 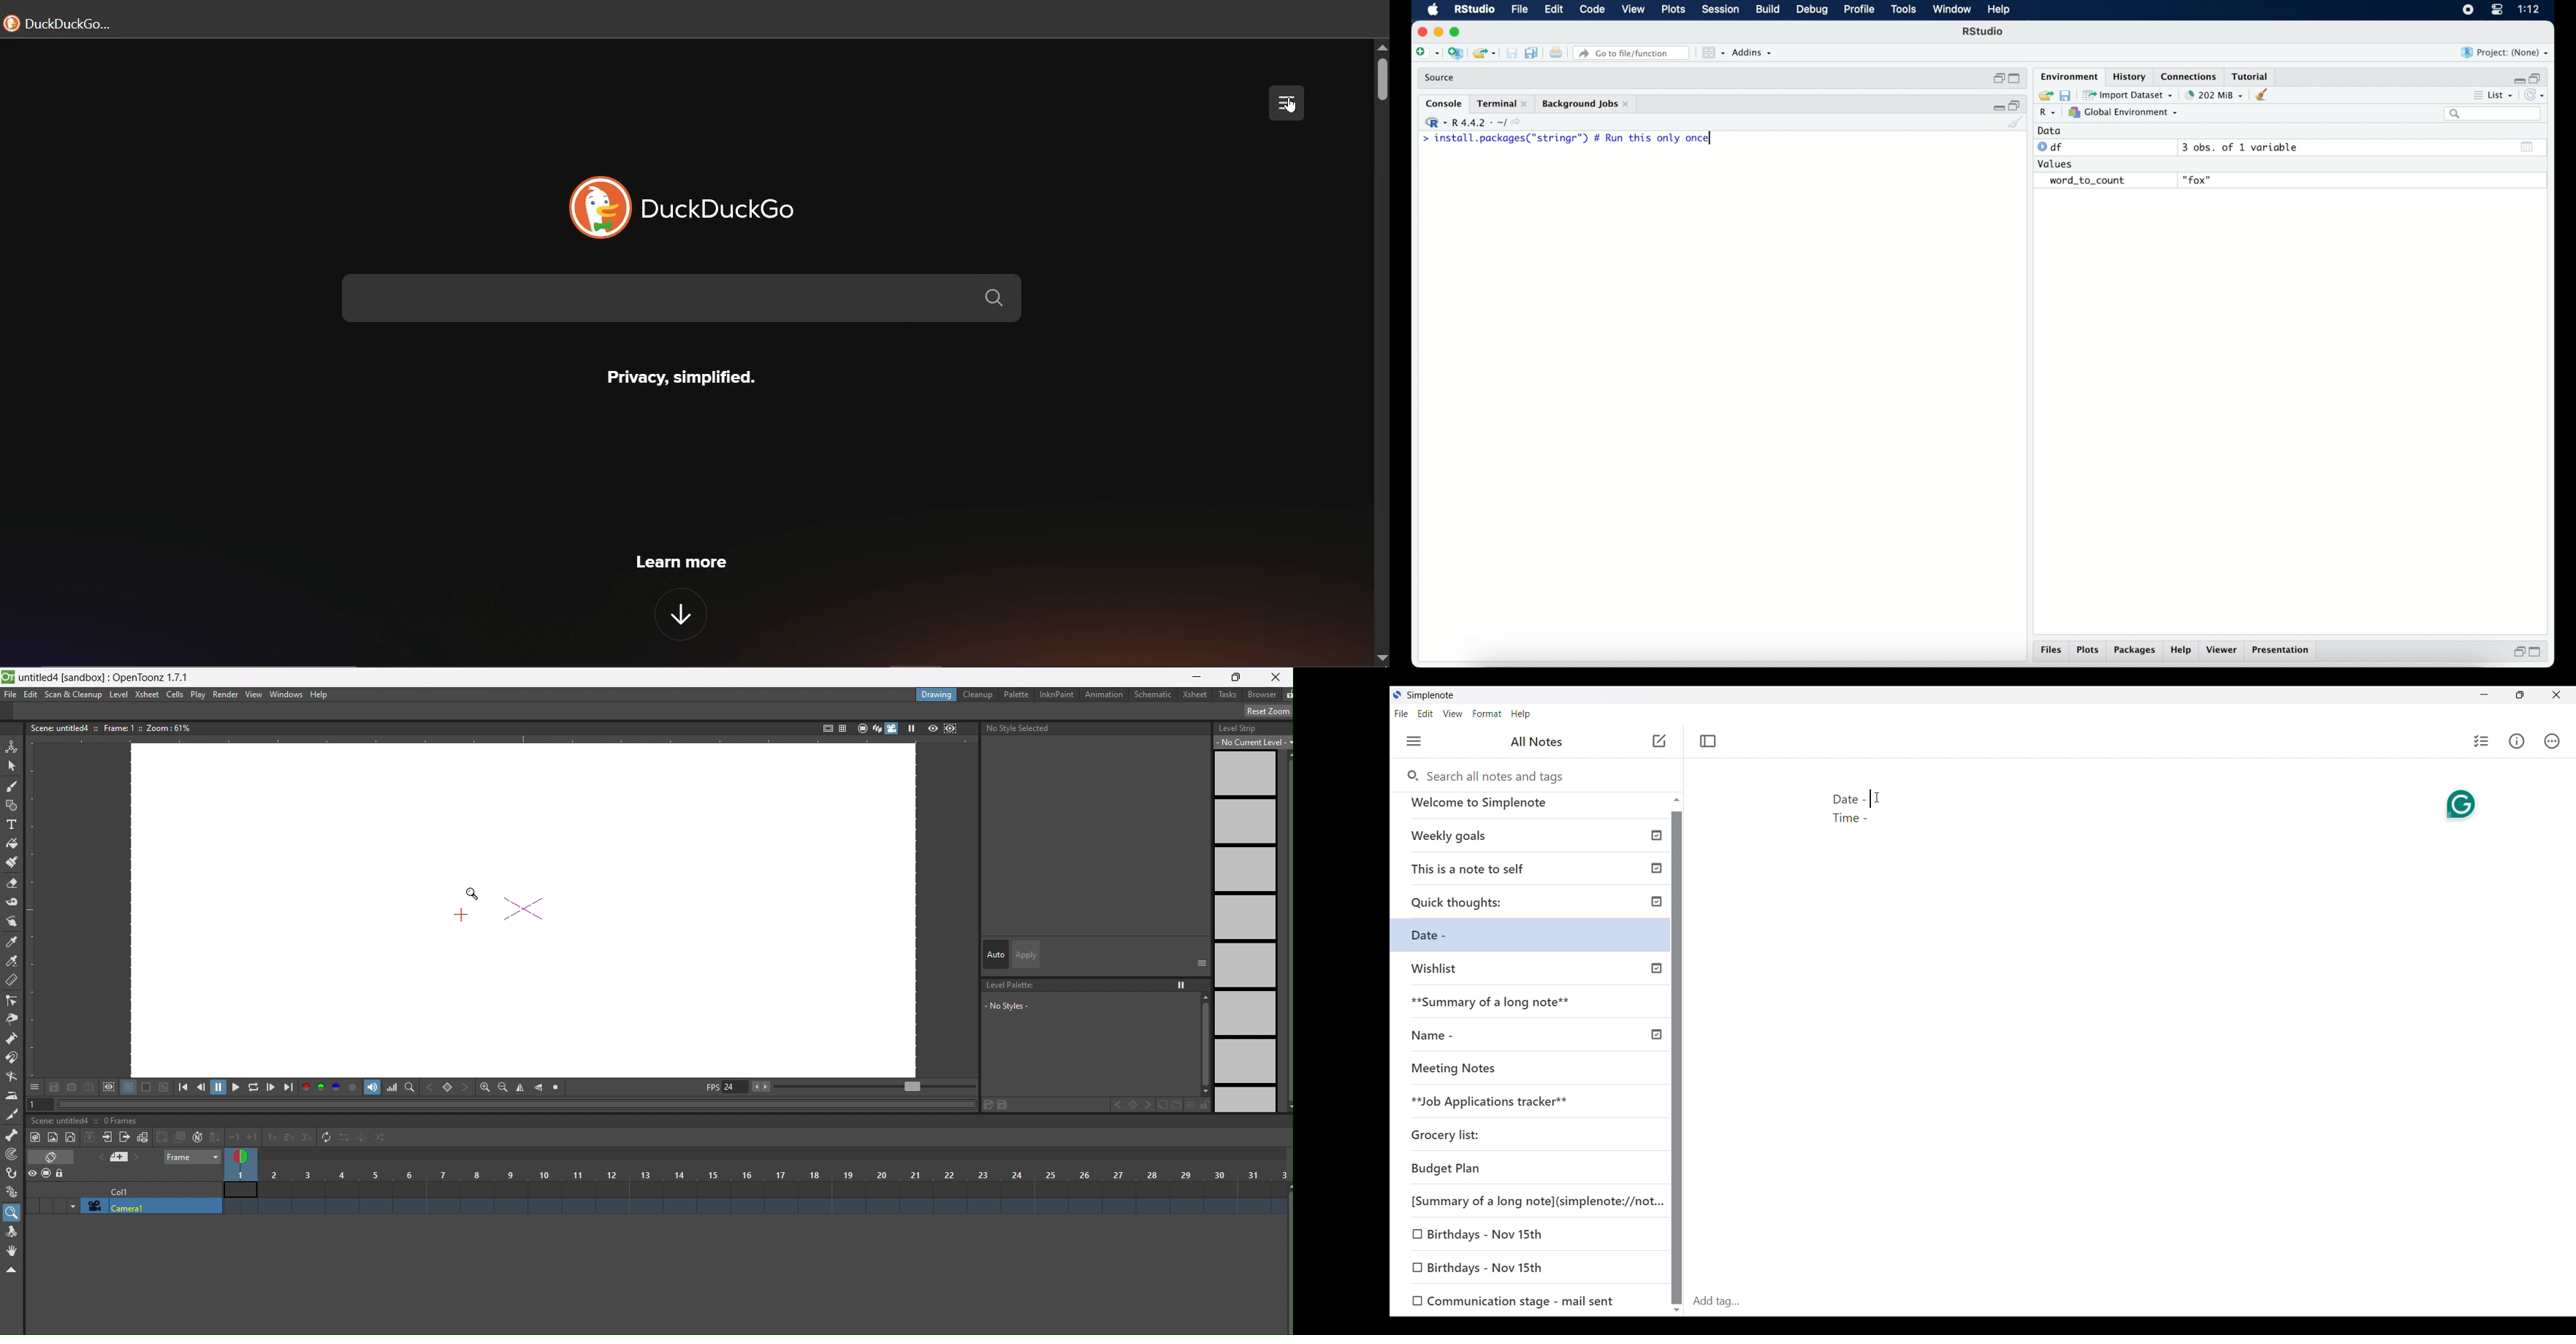 What do you see at coordinates (1858, 10) in the screenshot?
I see `profile` at bounding box center [1858, 10].